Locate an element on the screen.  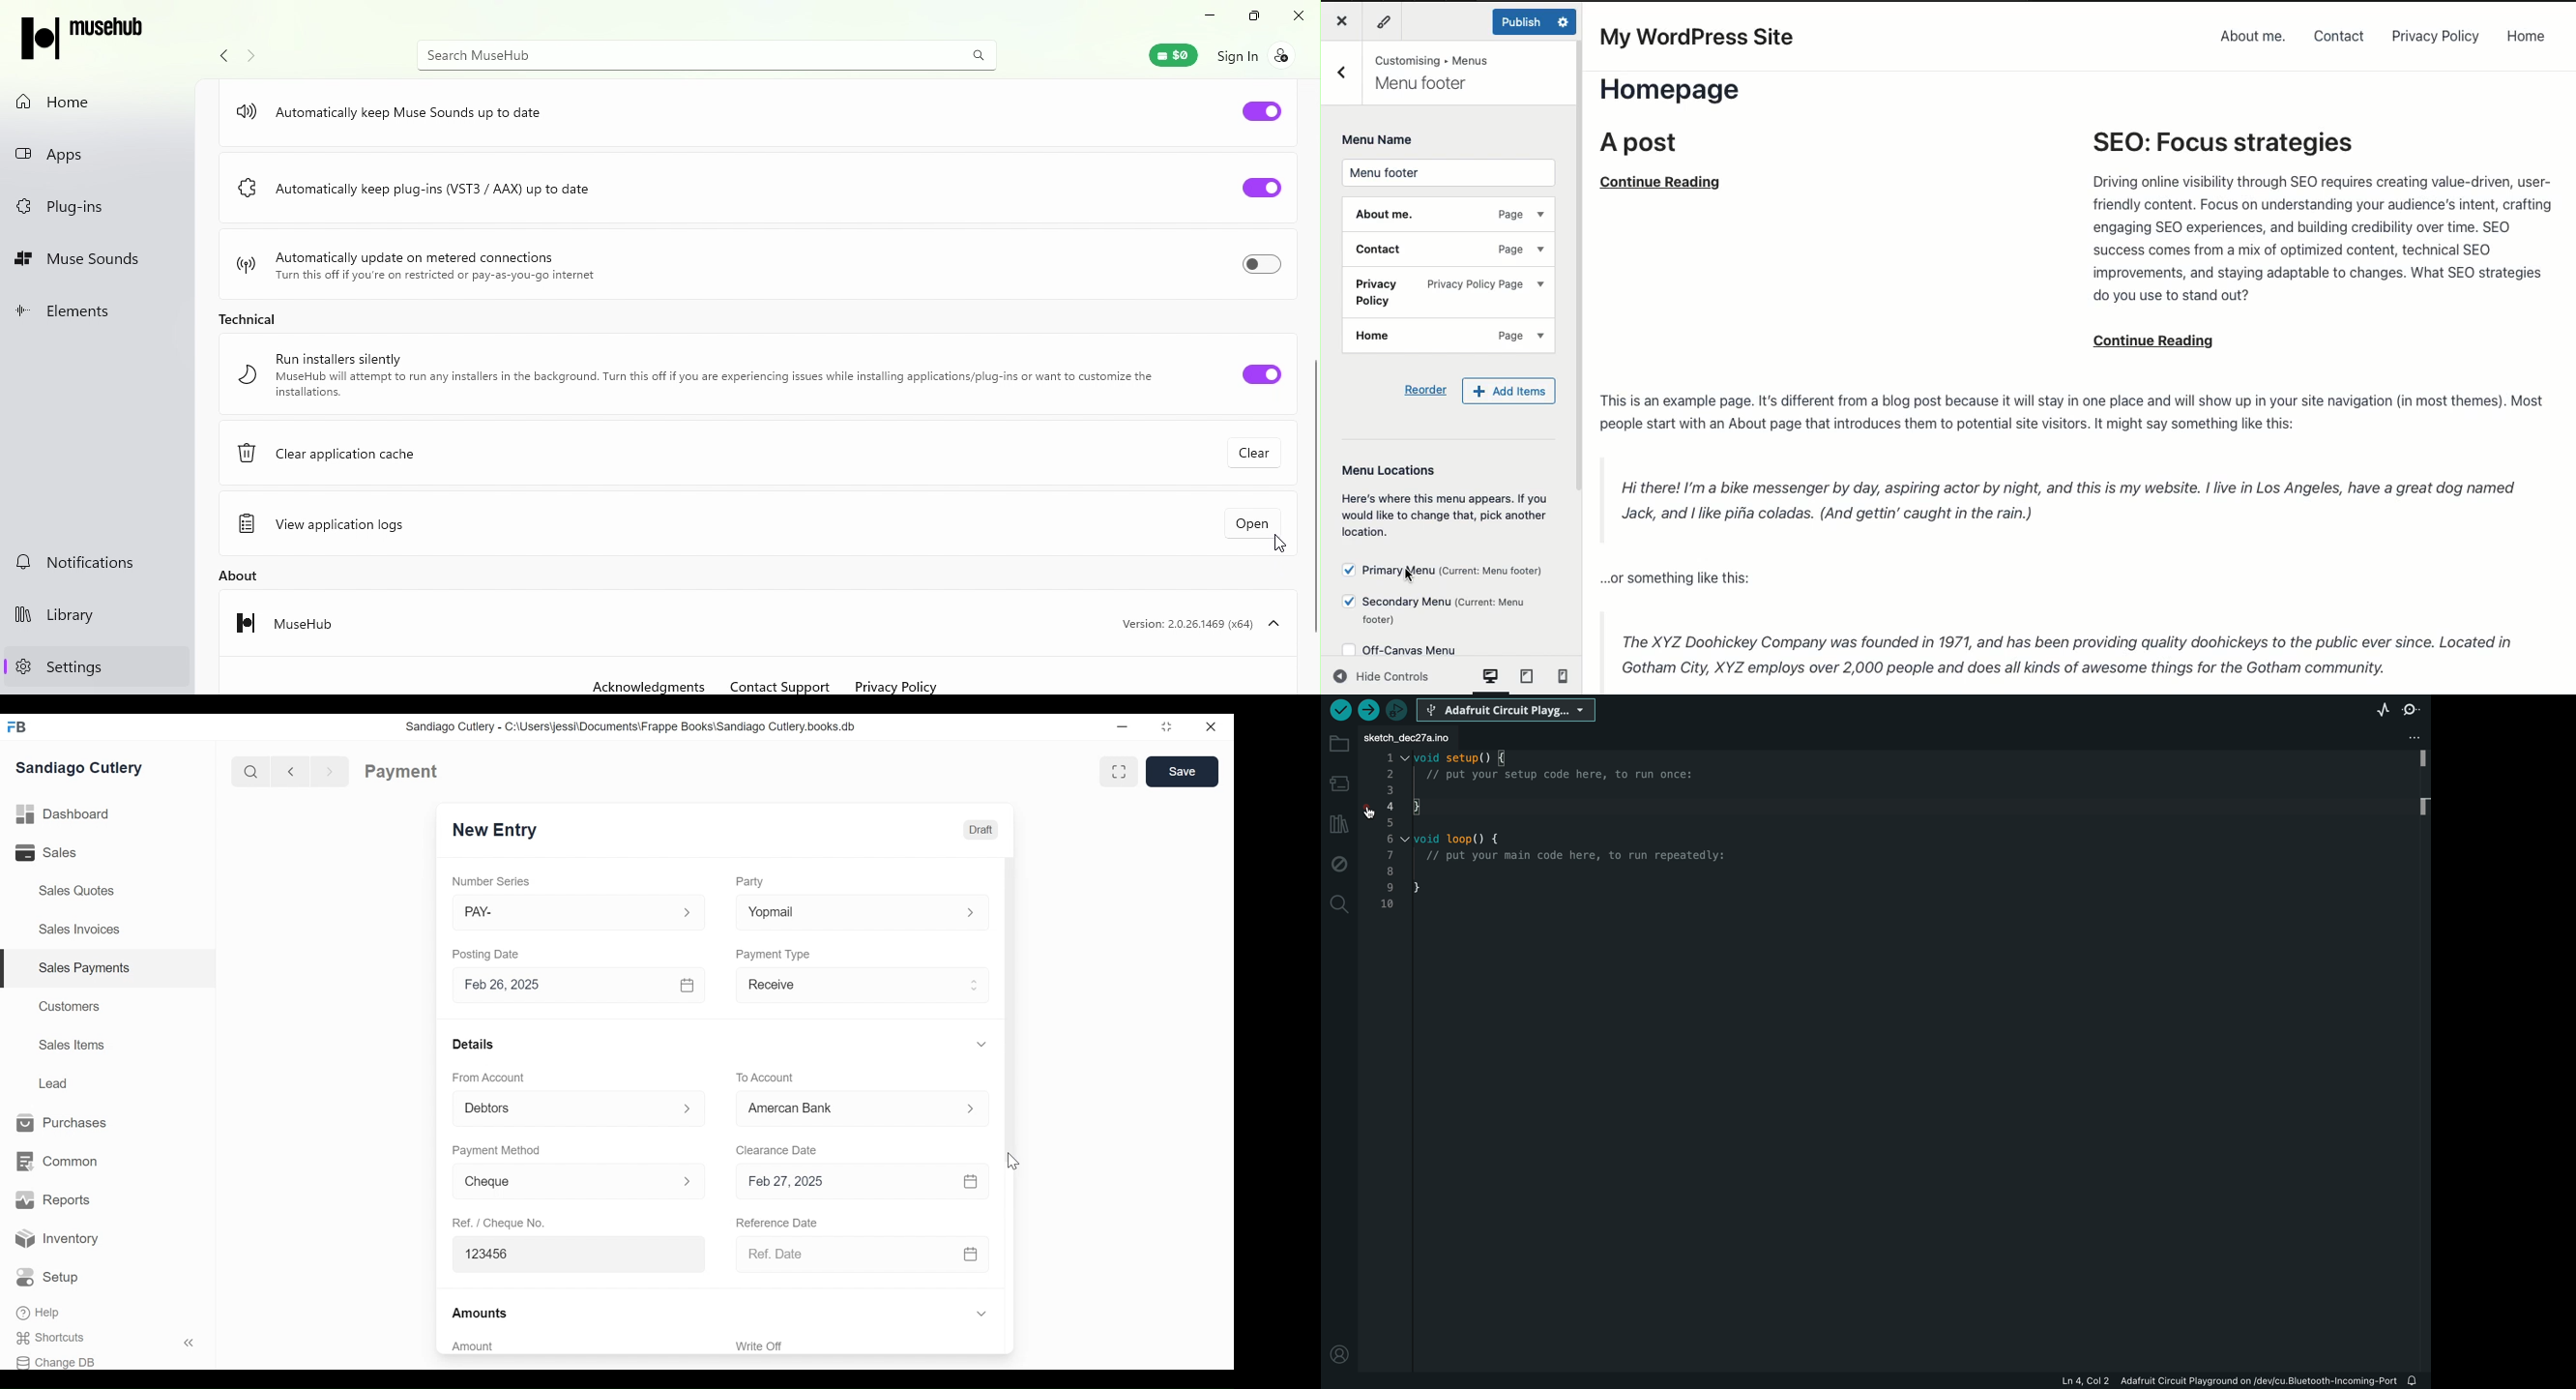
Home is located at coordinates (2527, 34).